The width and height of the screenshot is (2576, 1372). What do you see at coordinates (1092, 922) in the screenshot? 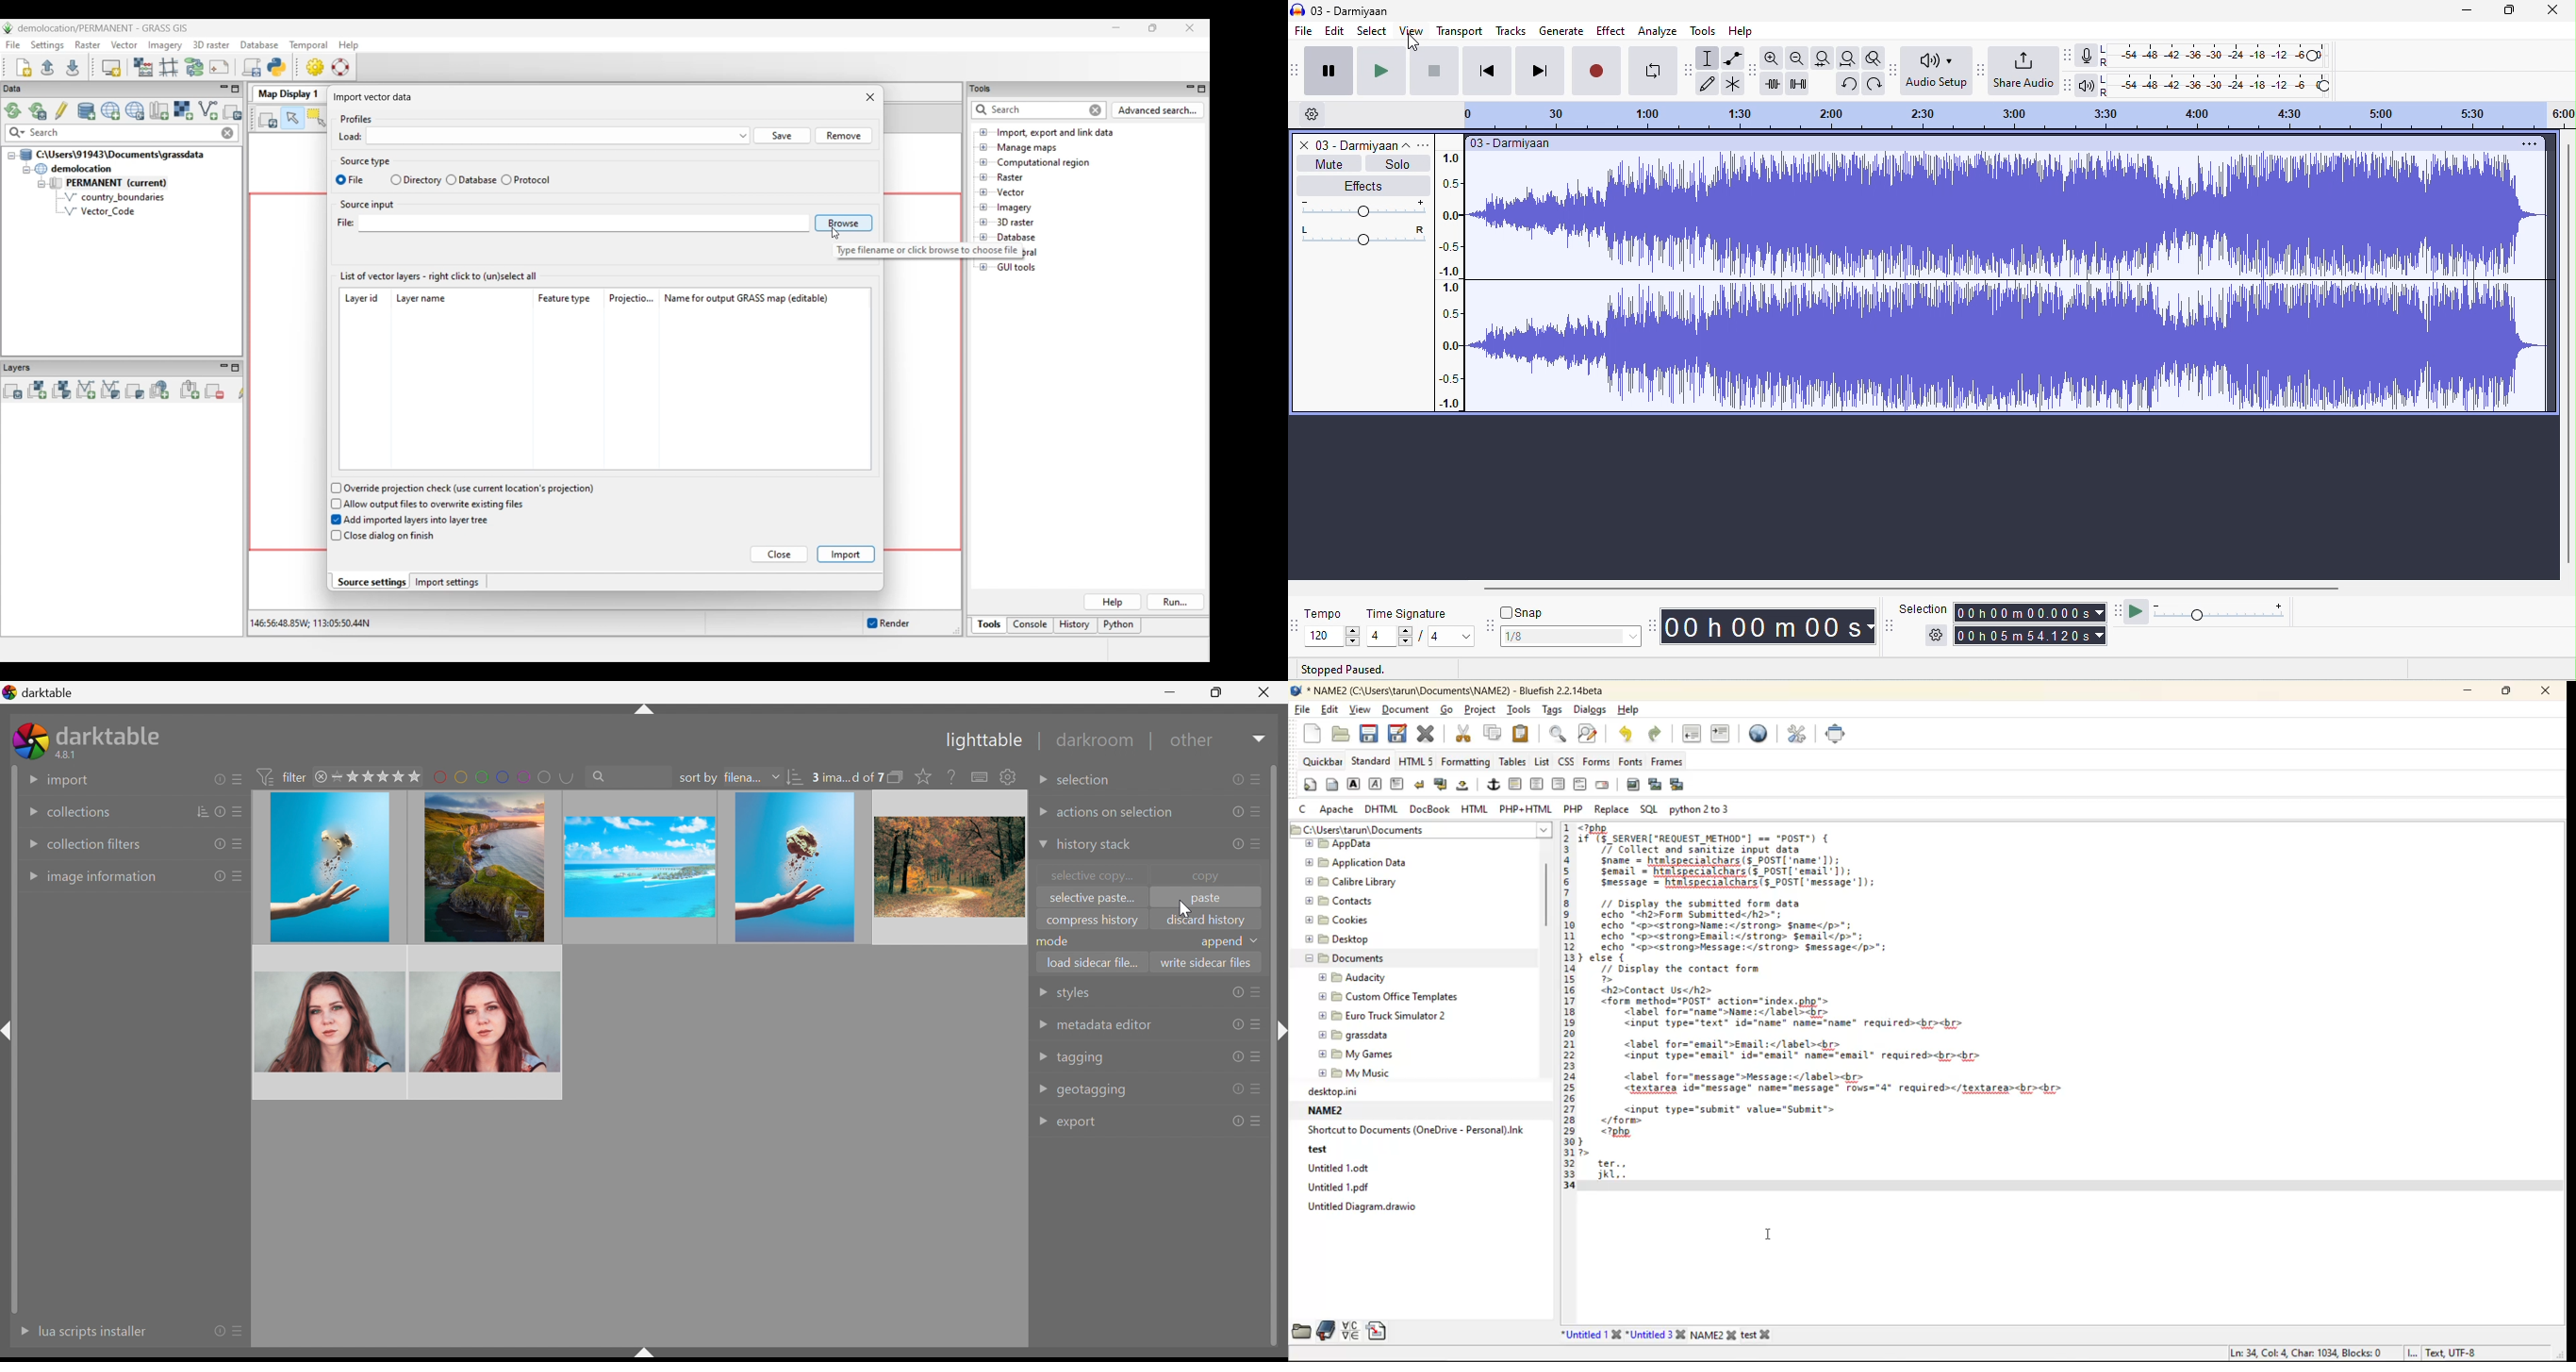
I see `compress history` at bounding box center [1092, 922].